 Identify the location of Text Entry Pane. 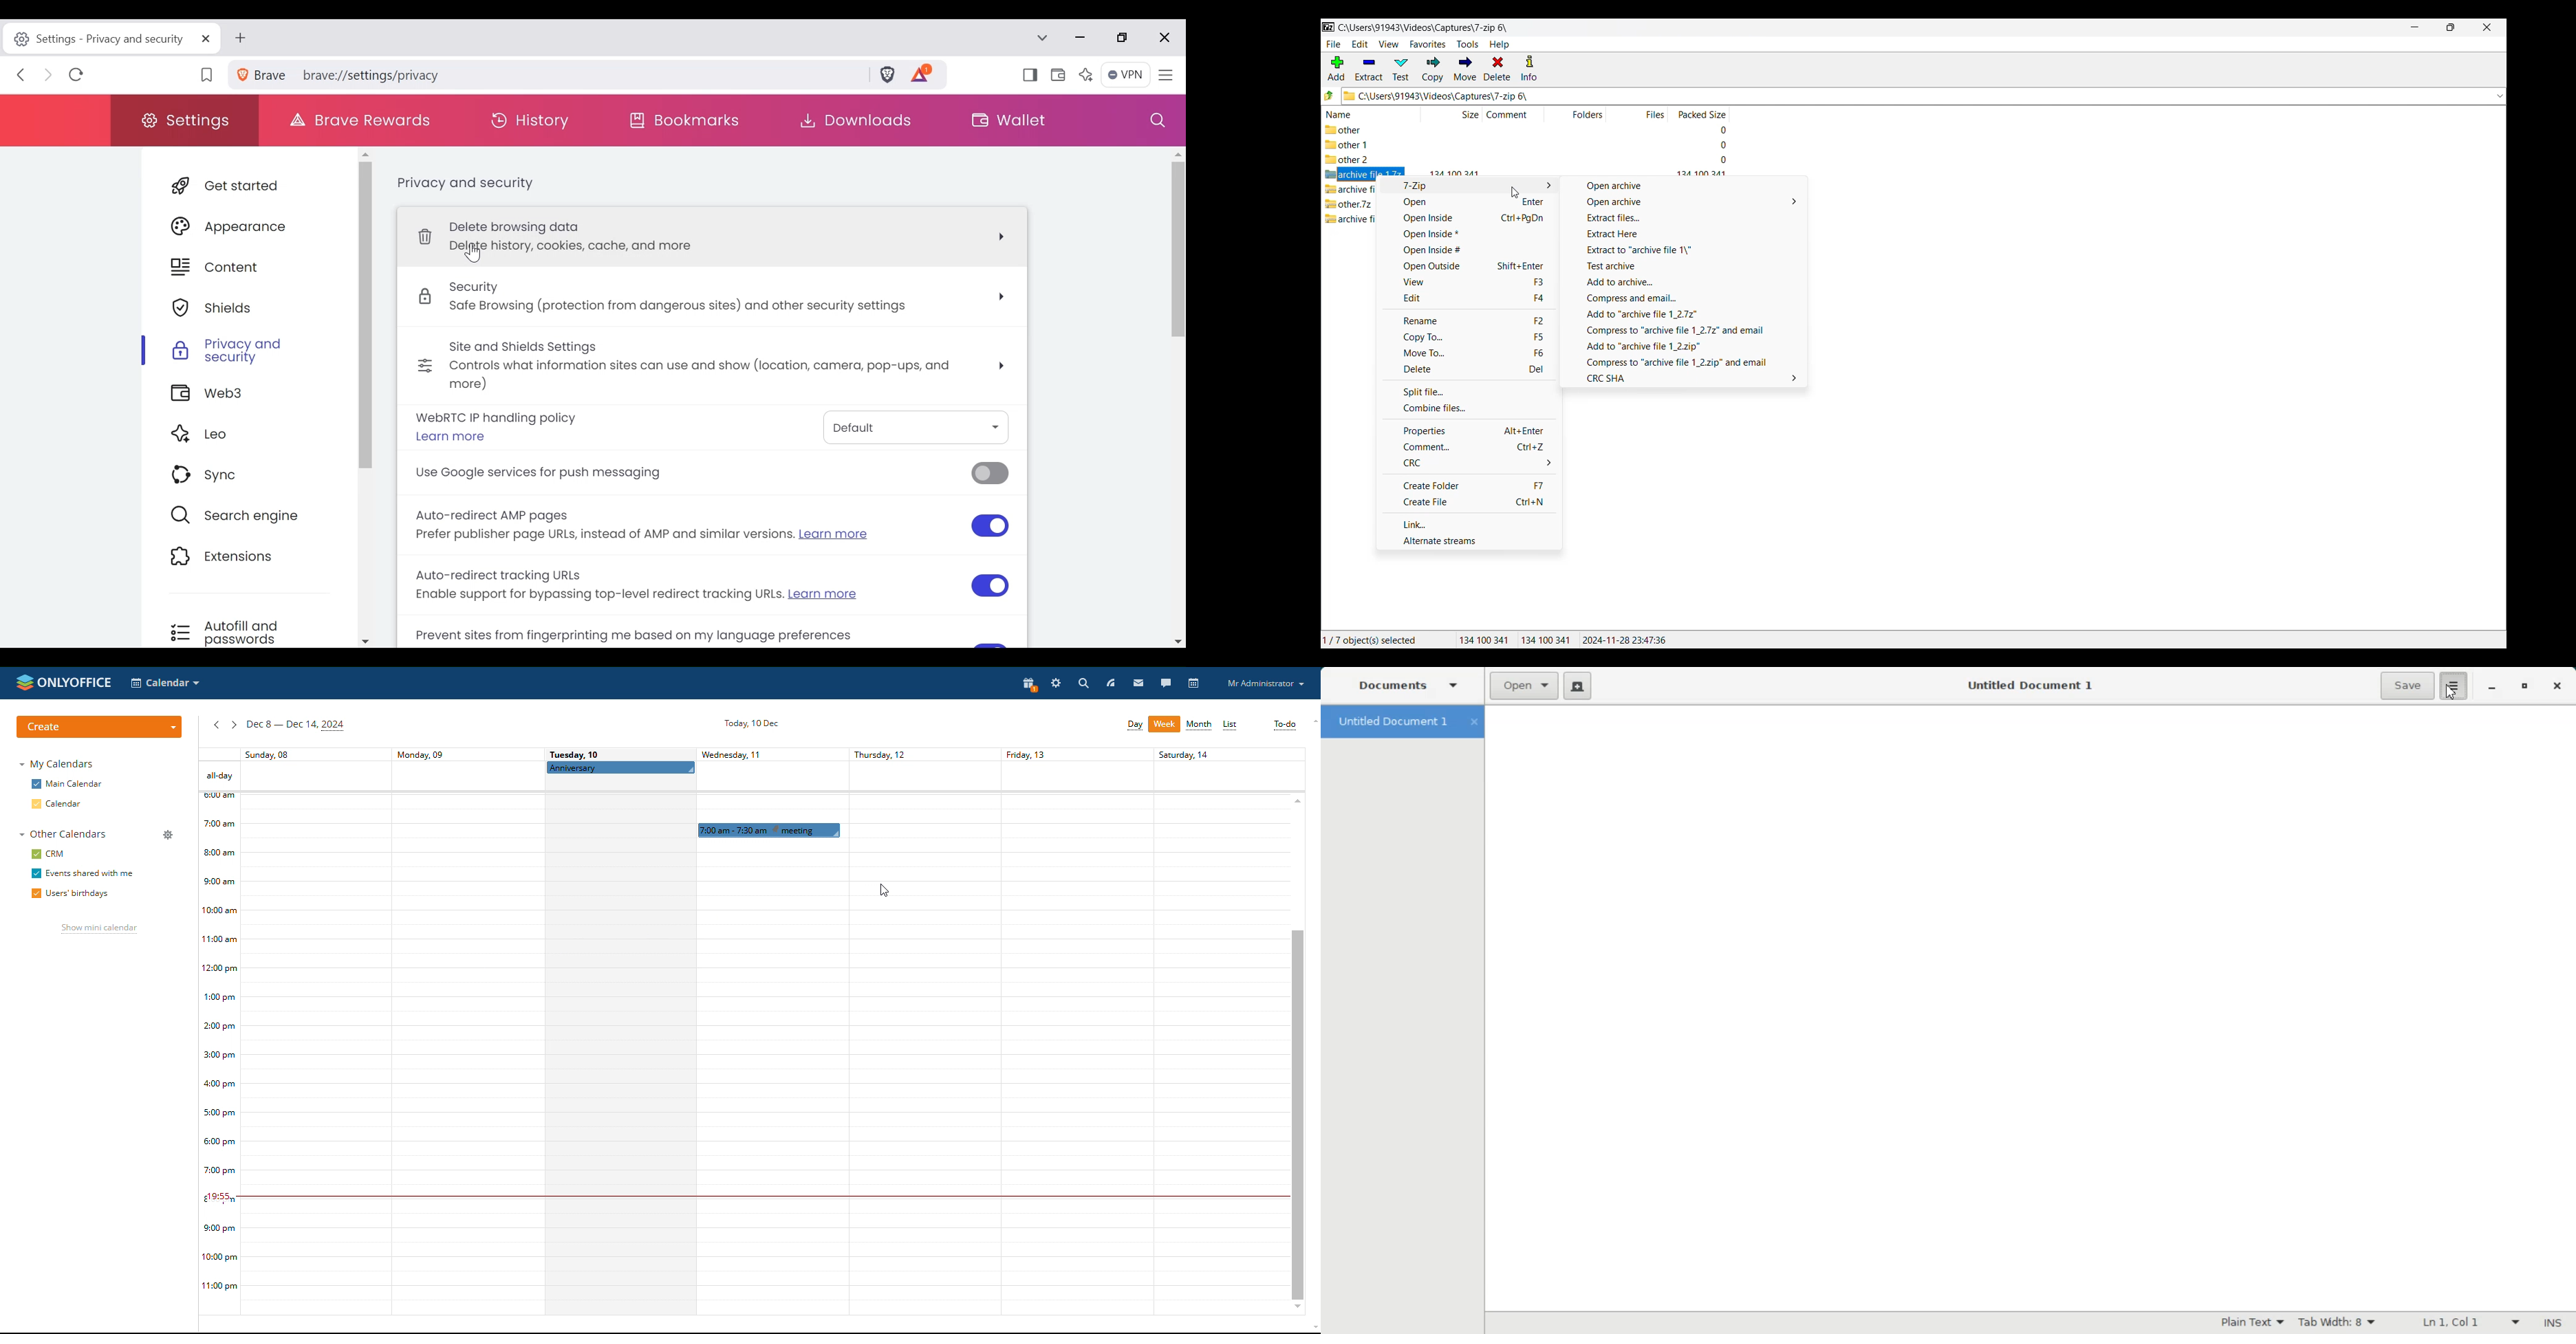
(2032, 1008).